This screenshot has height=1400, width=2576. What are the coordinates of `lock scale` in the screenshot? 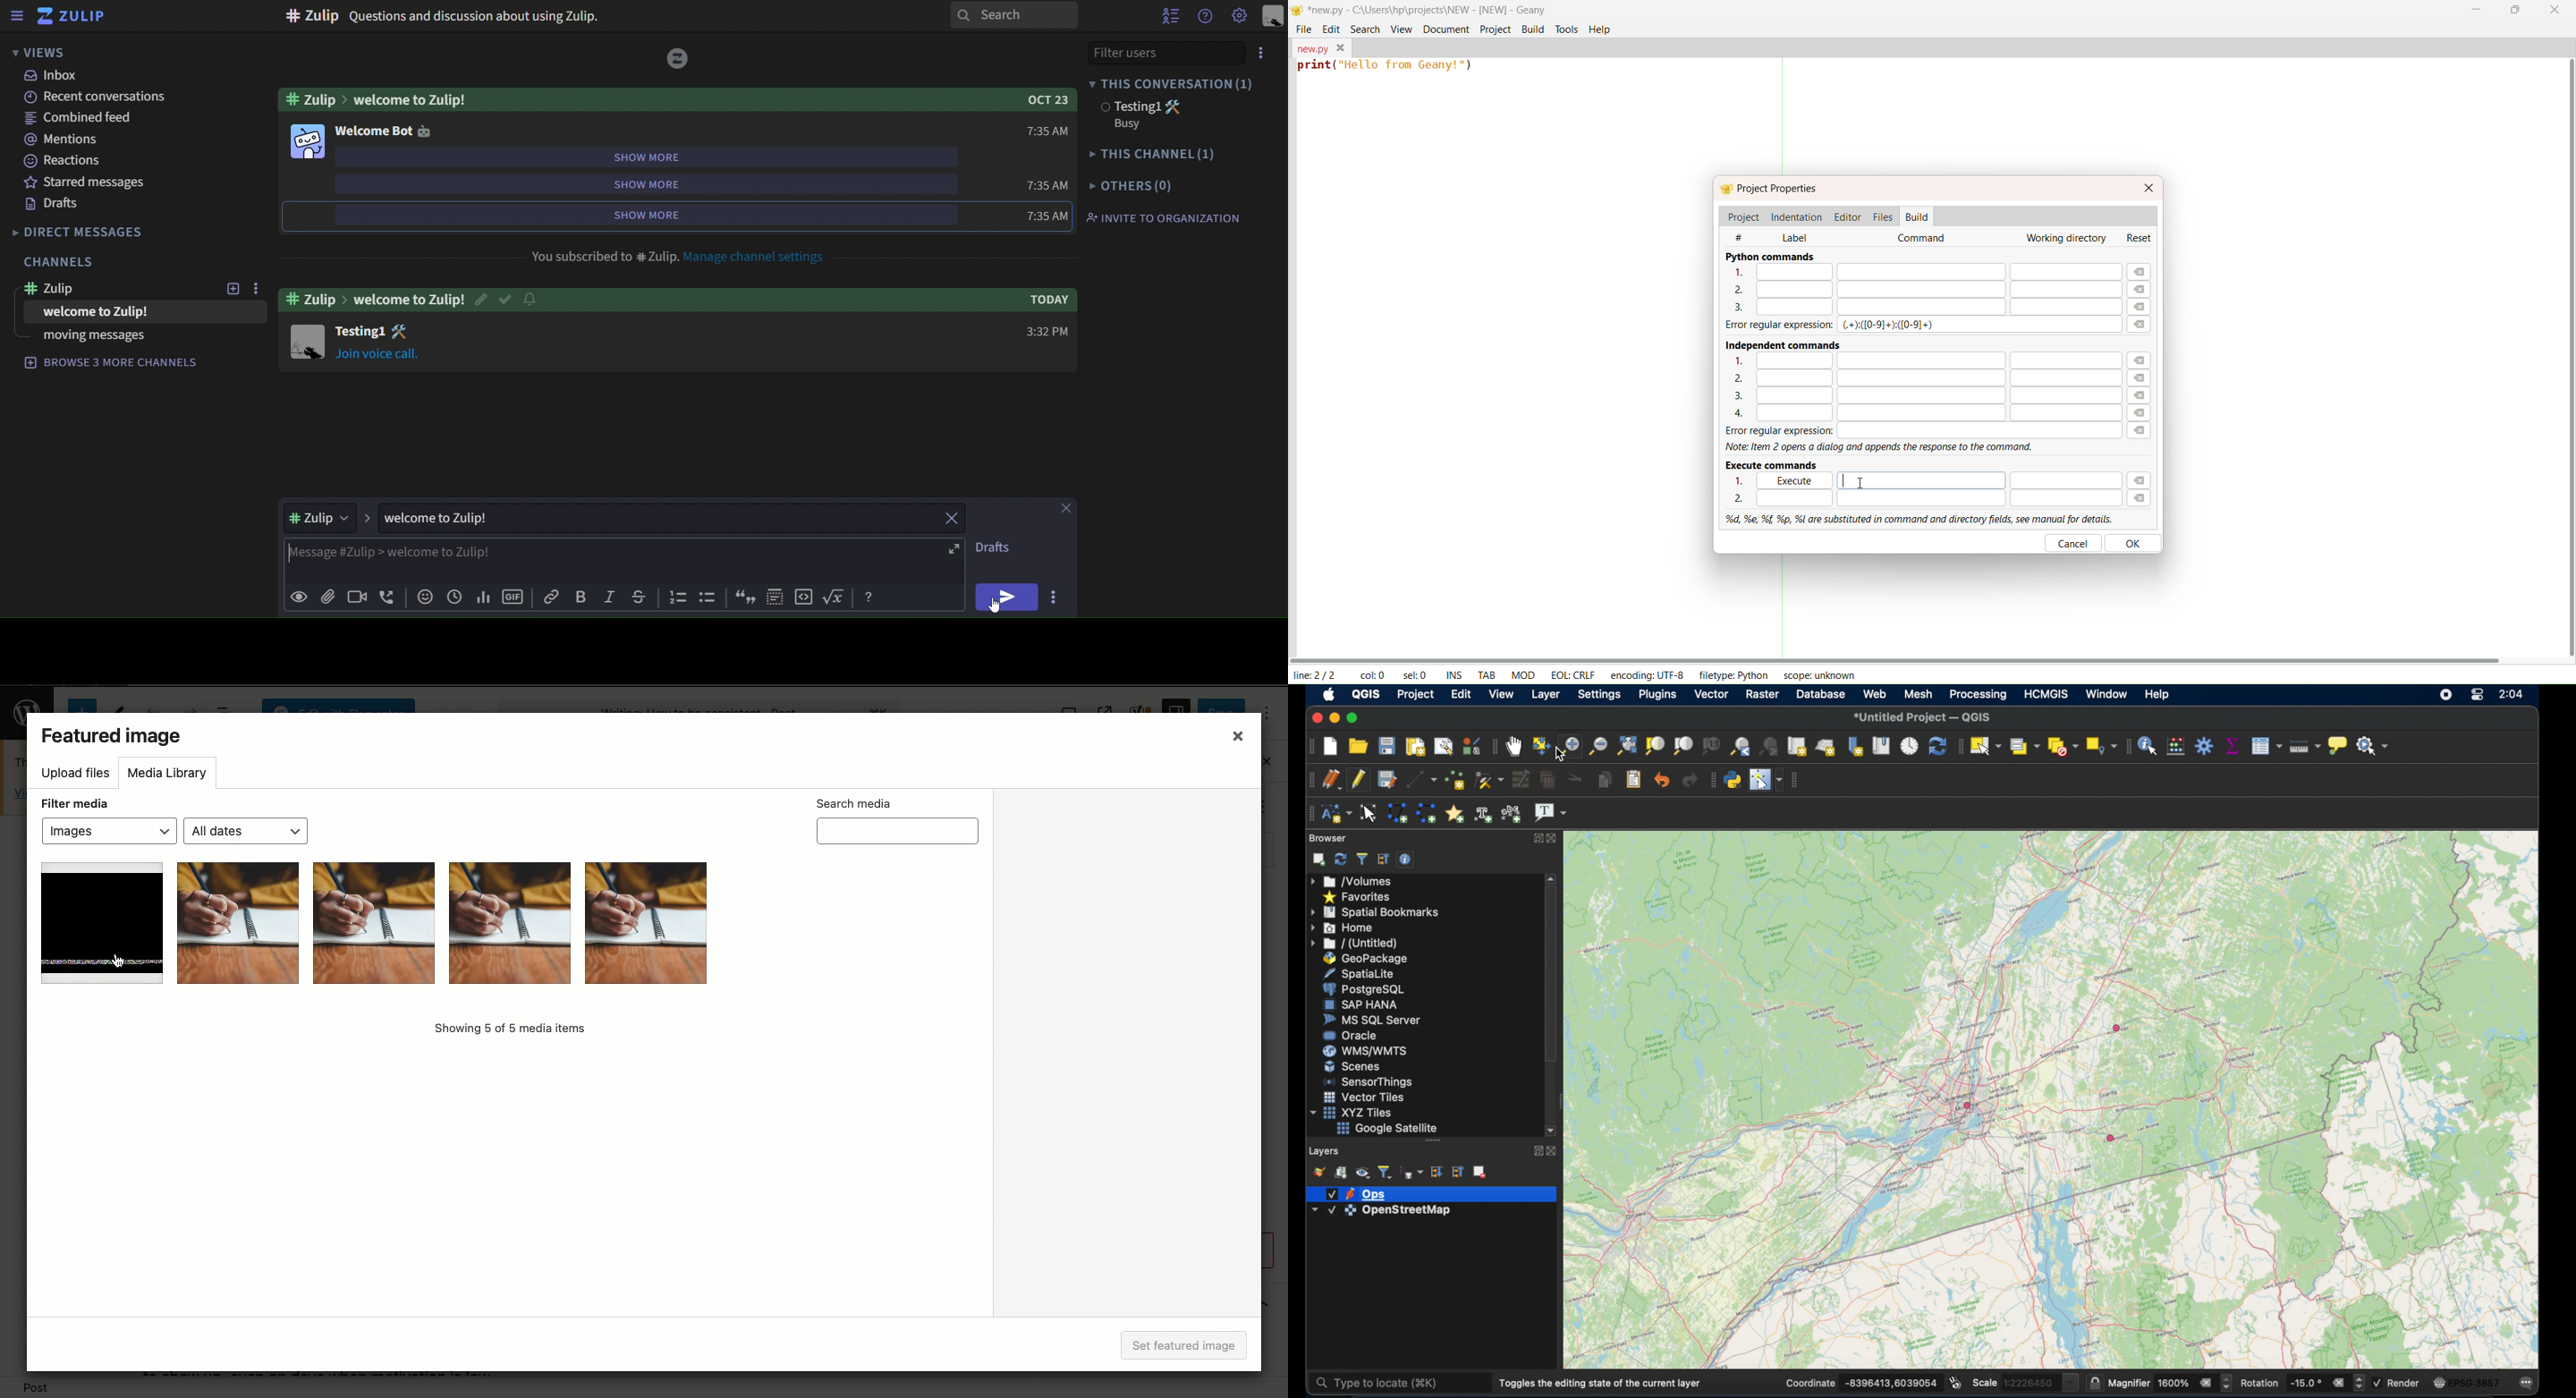 It's located at (2092, 1383).